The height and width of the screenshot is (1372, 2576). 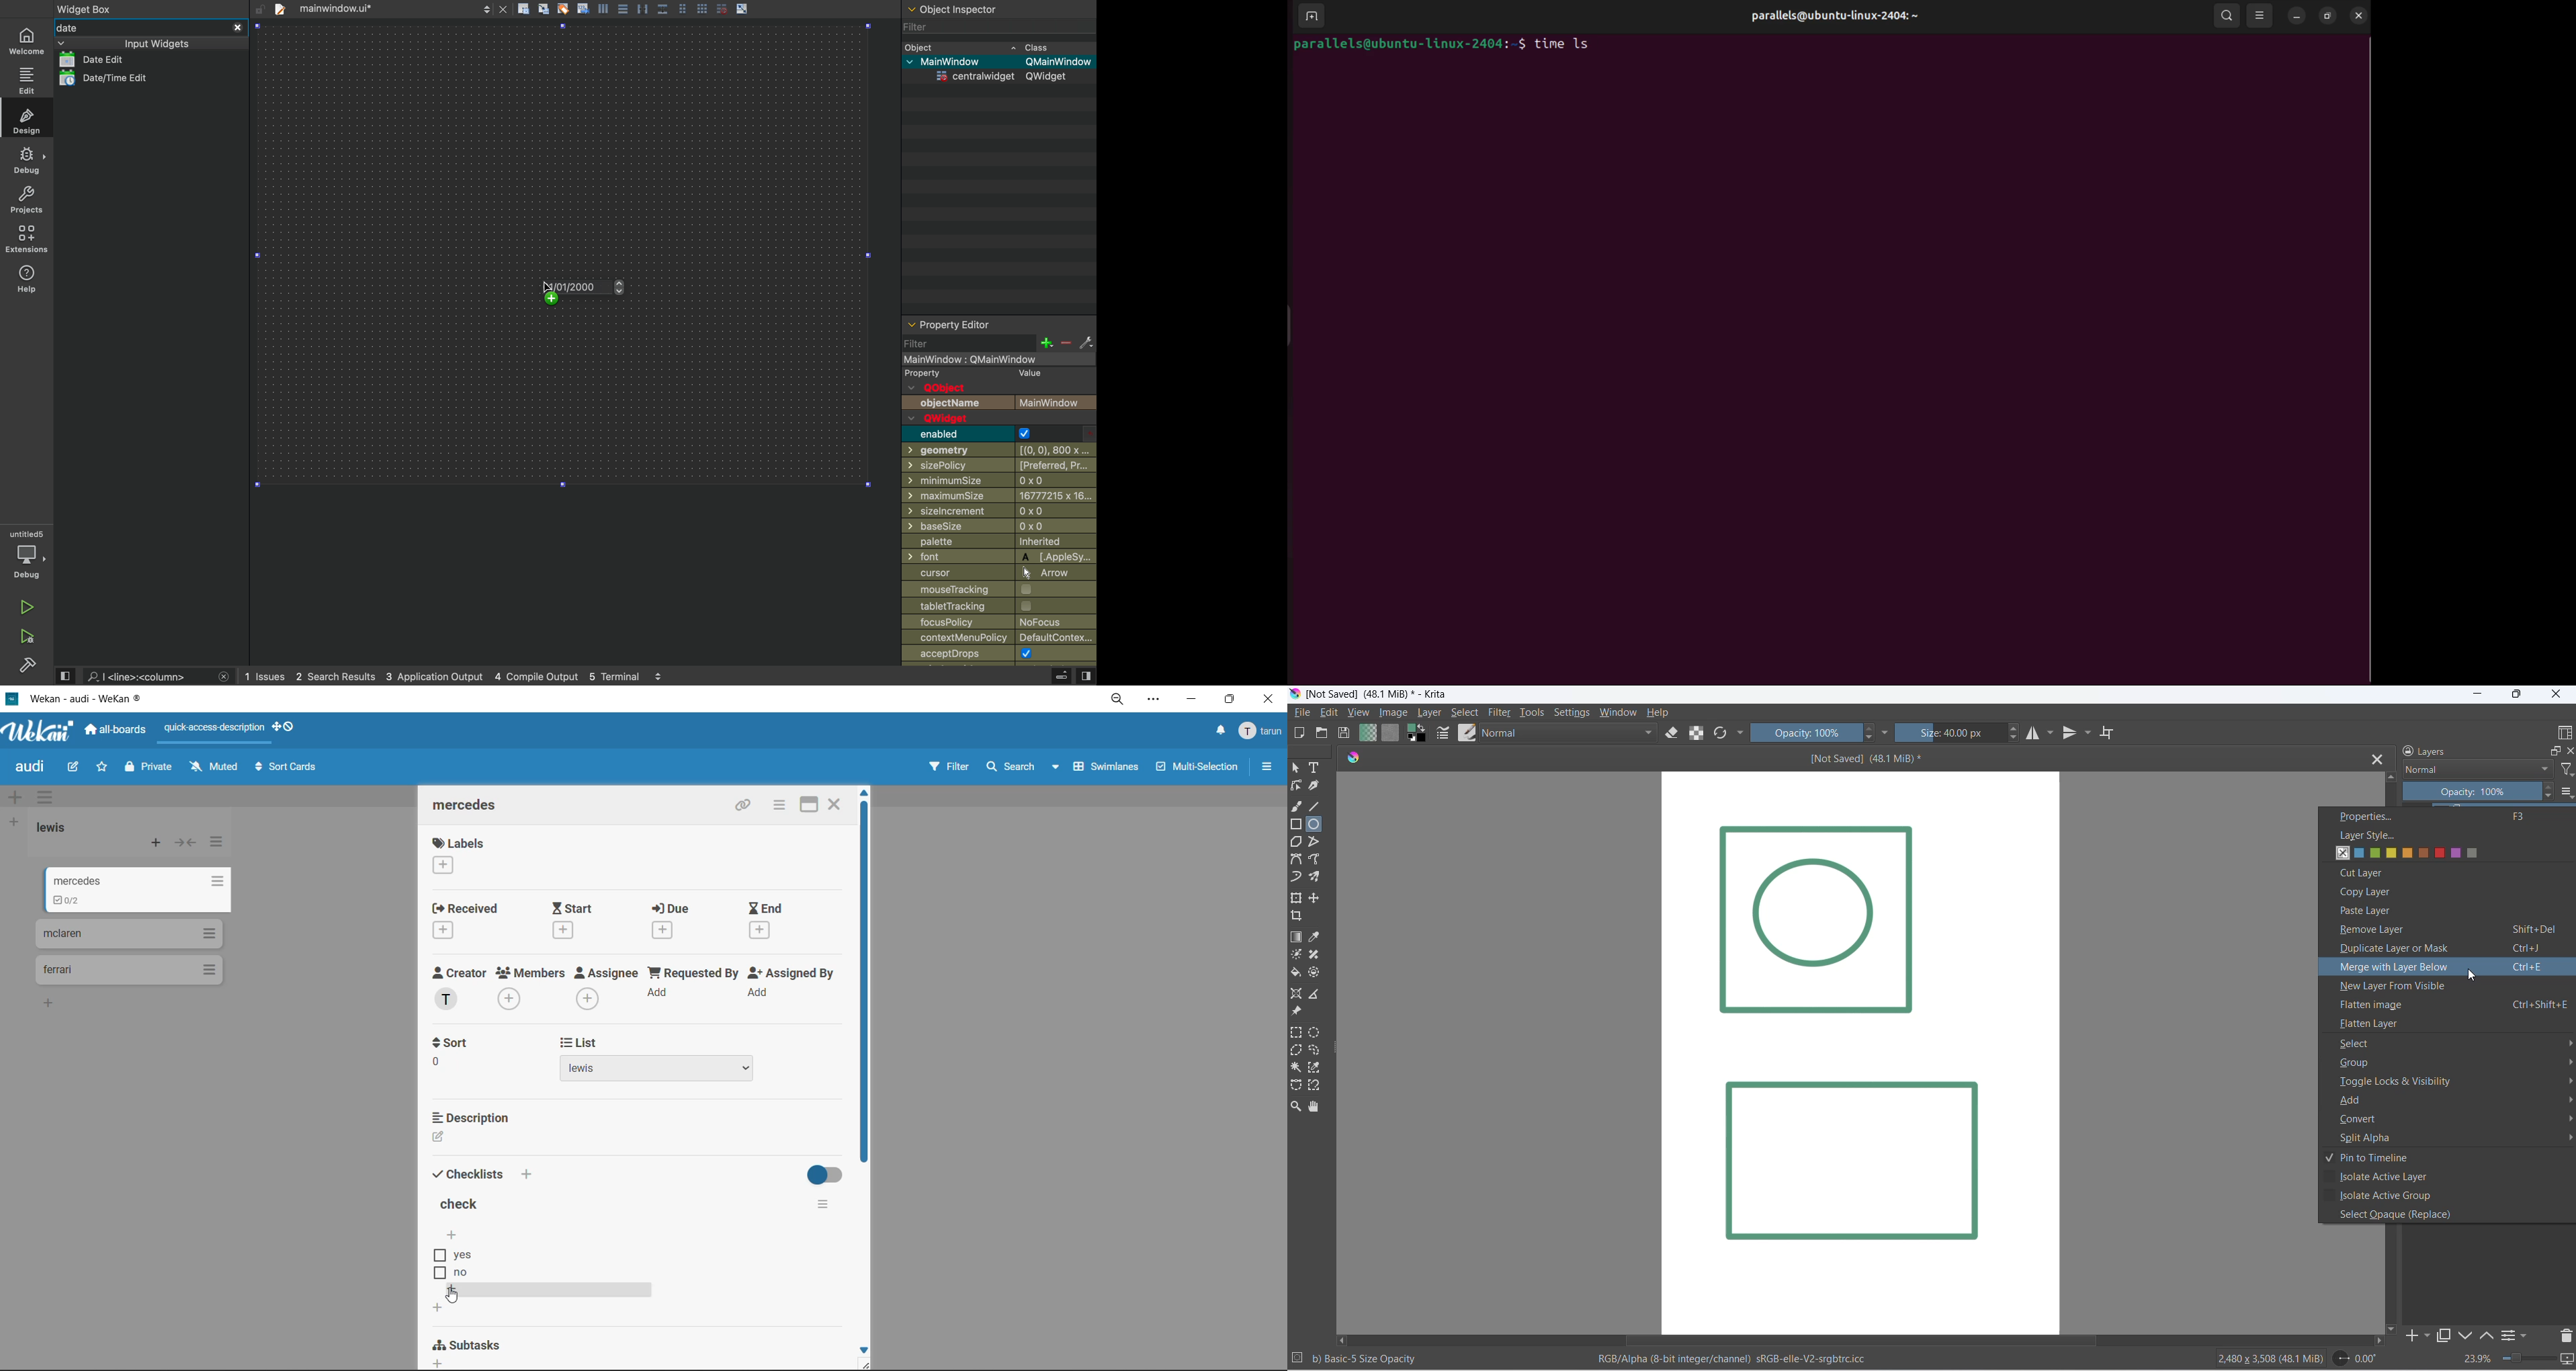 I want to click on group, so click(x=2448, y=1063).